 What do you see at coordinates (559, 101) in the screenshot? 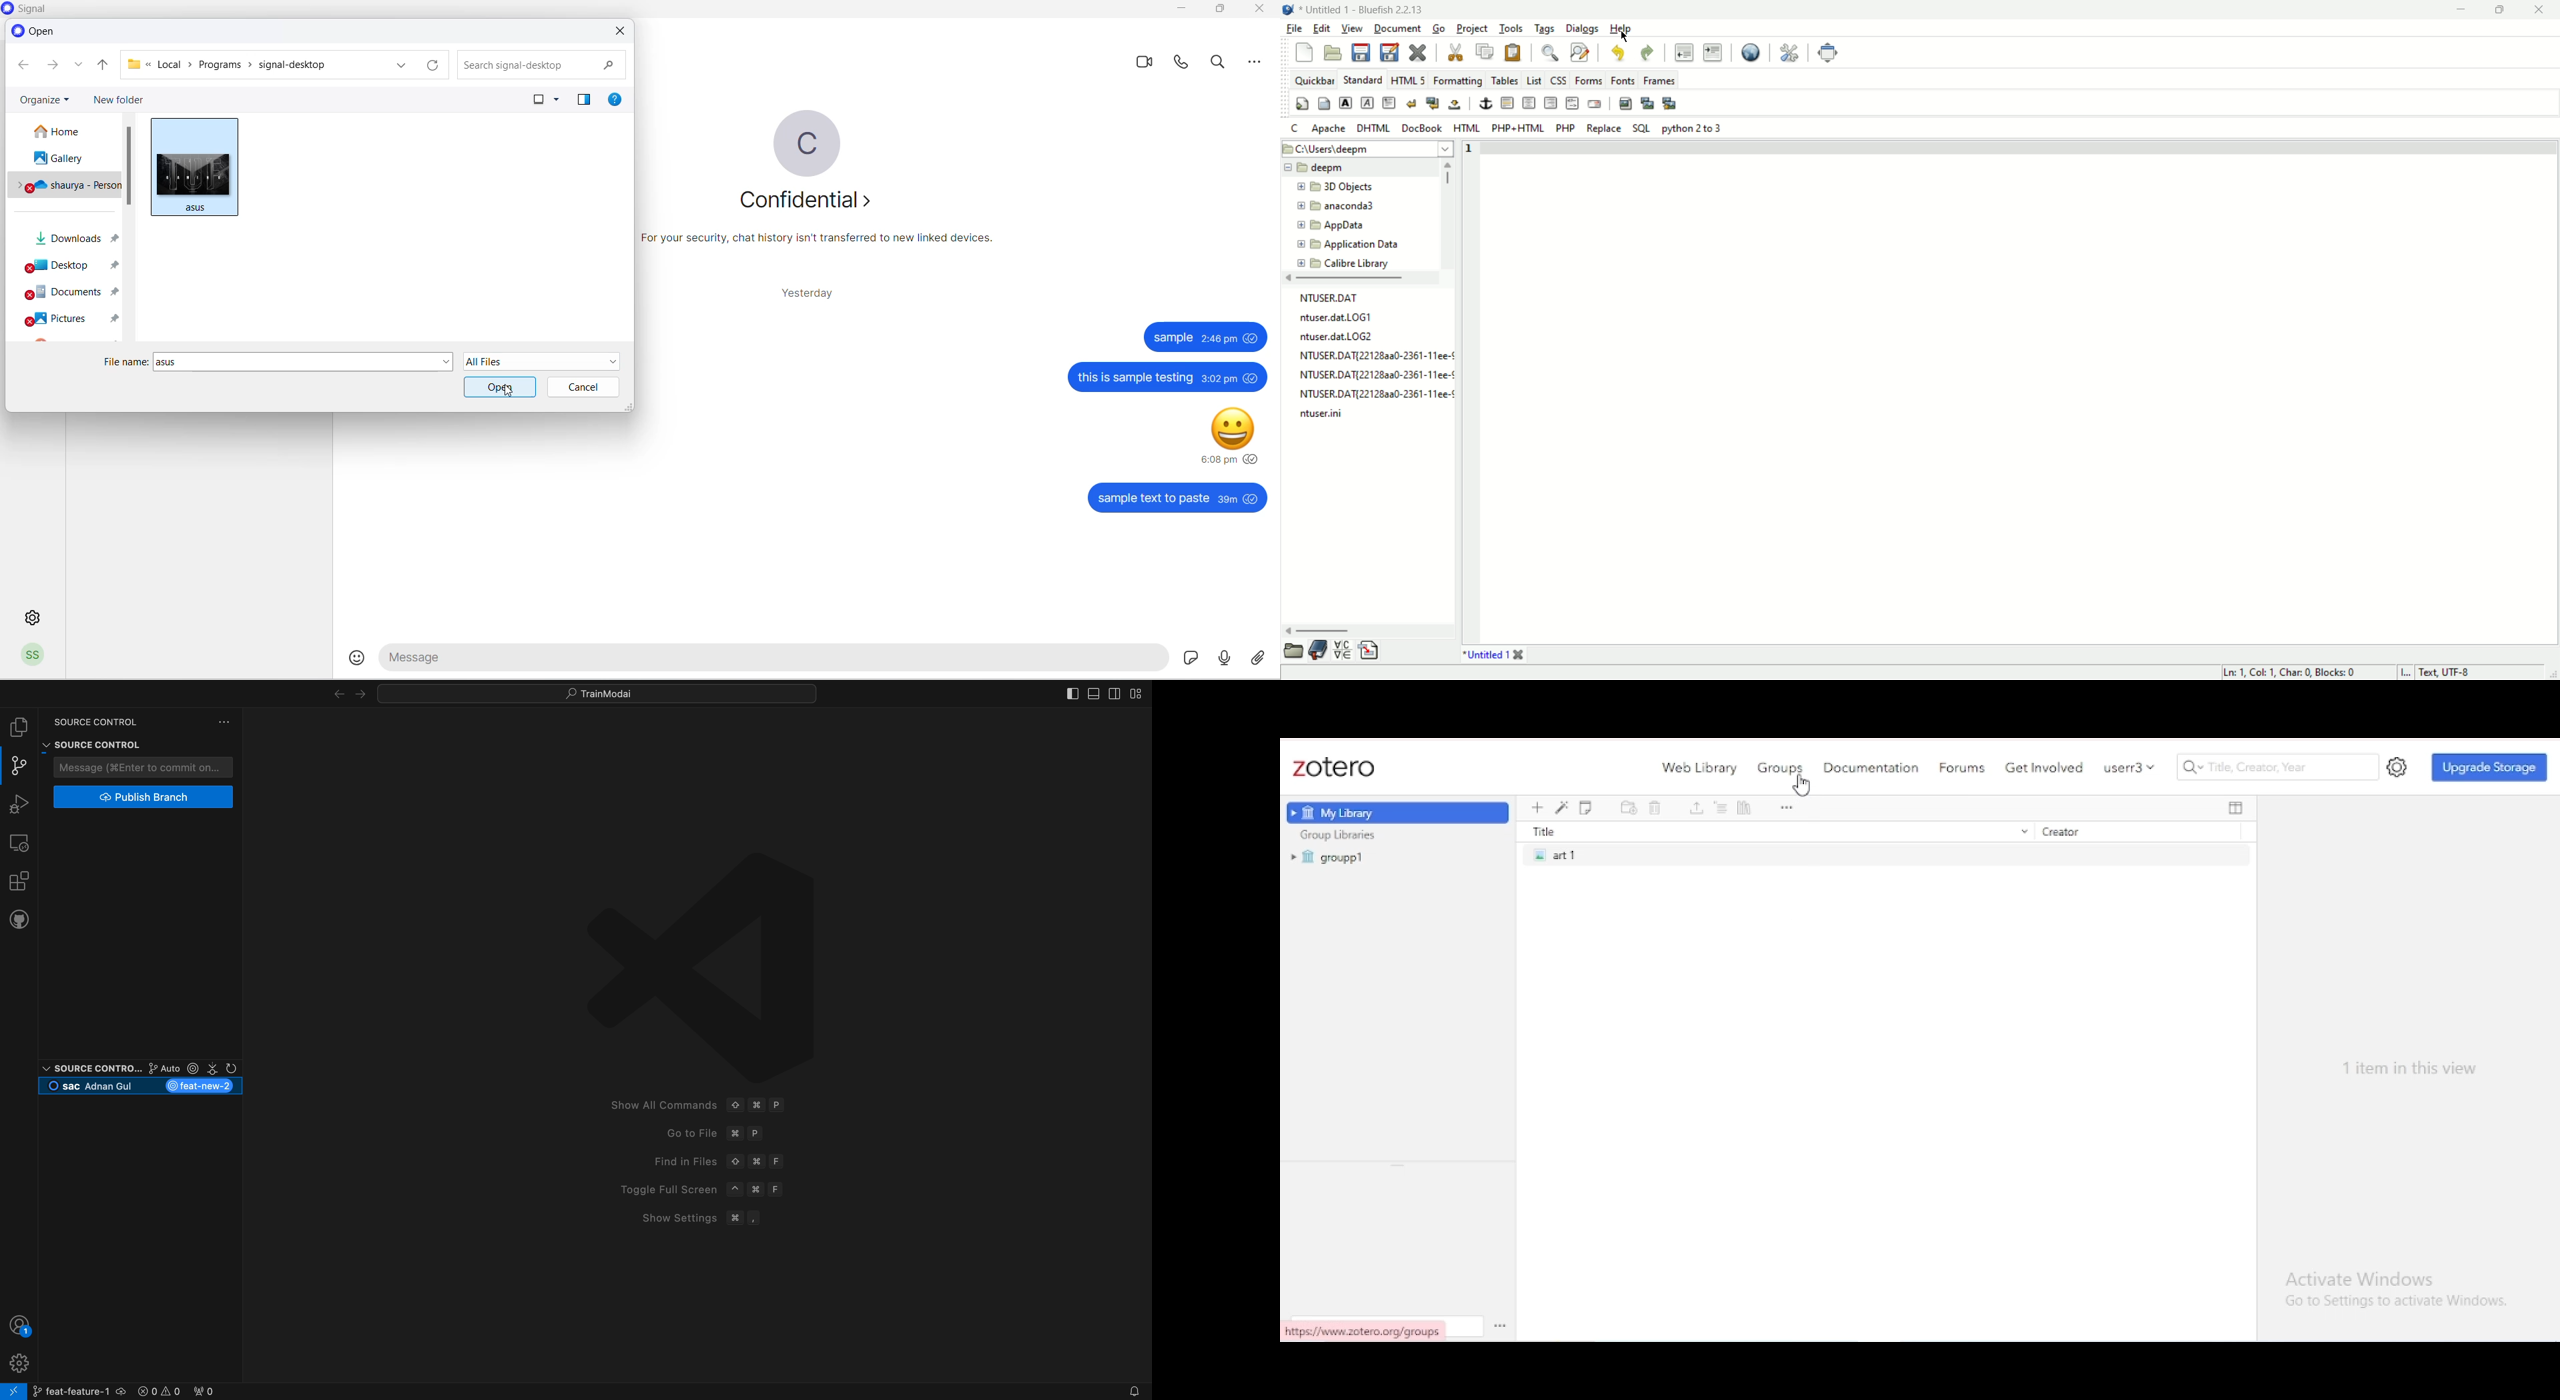
I see `more options` at bounding box center [559, 101].